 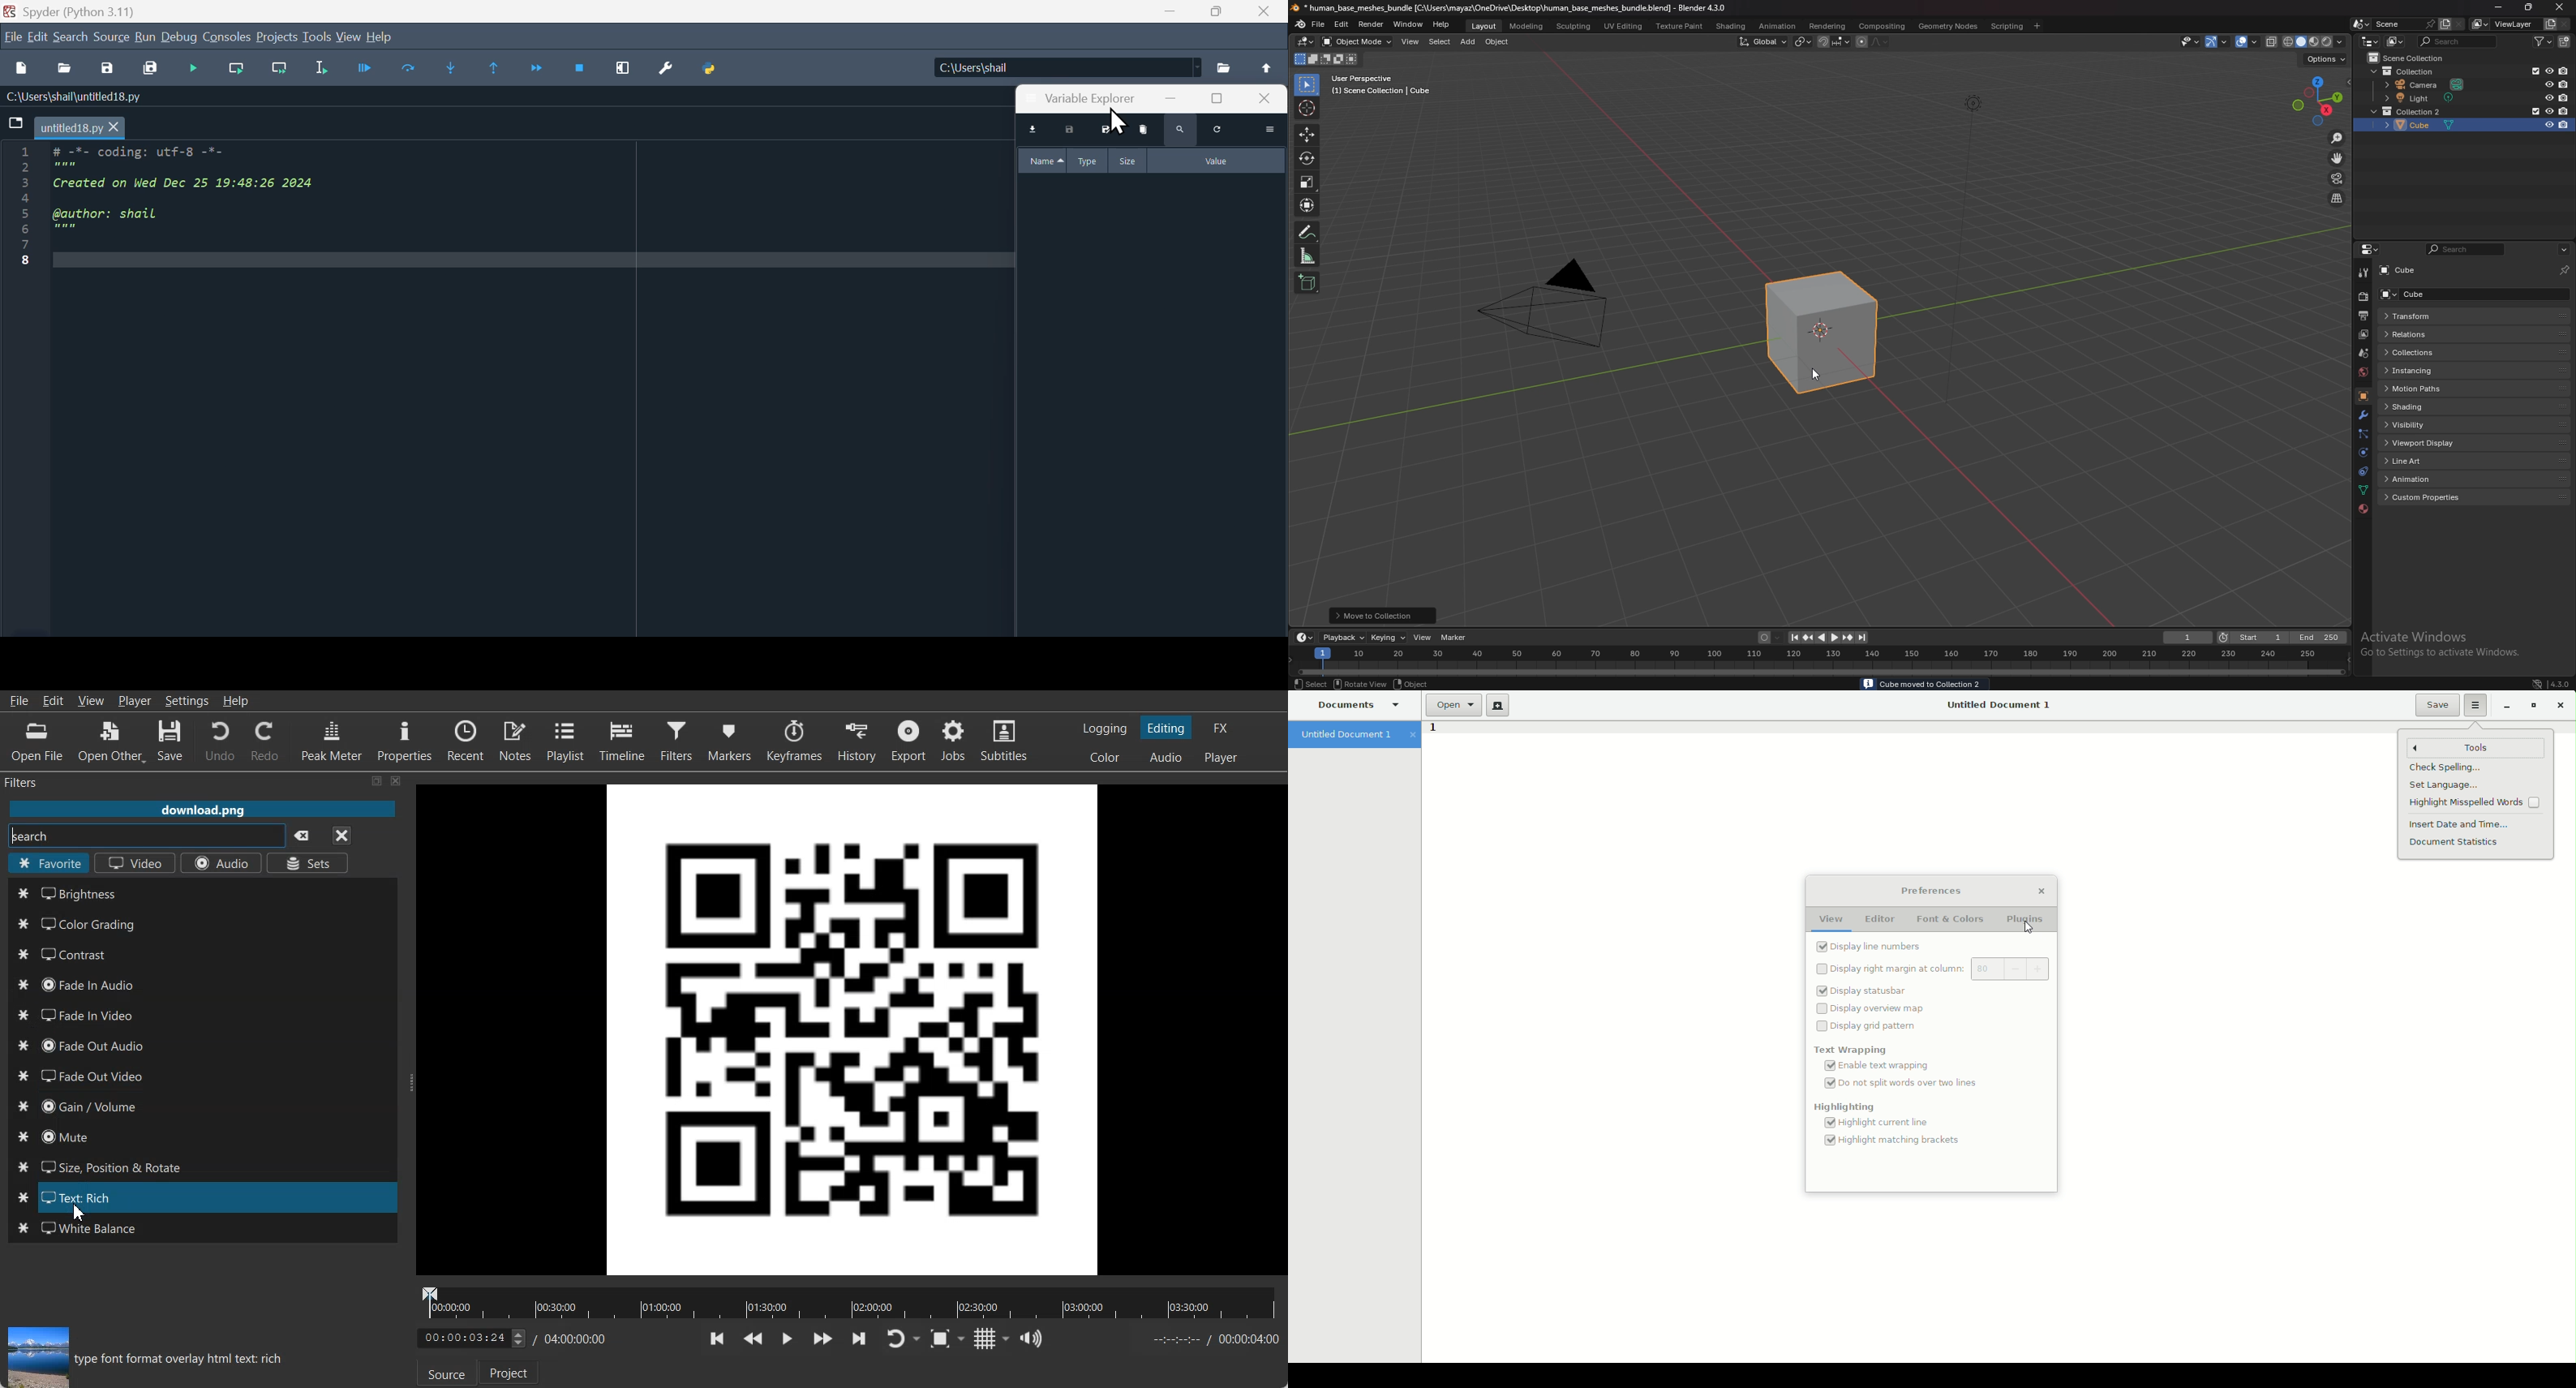 What do you see at coordinates (266, 741) in the screenshot?
I see `Redo` at bounding box center [266, 741].